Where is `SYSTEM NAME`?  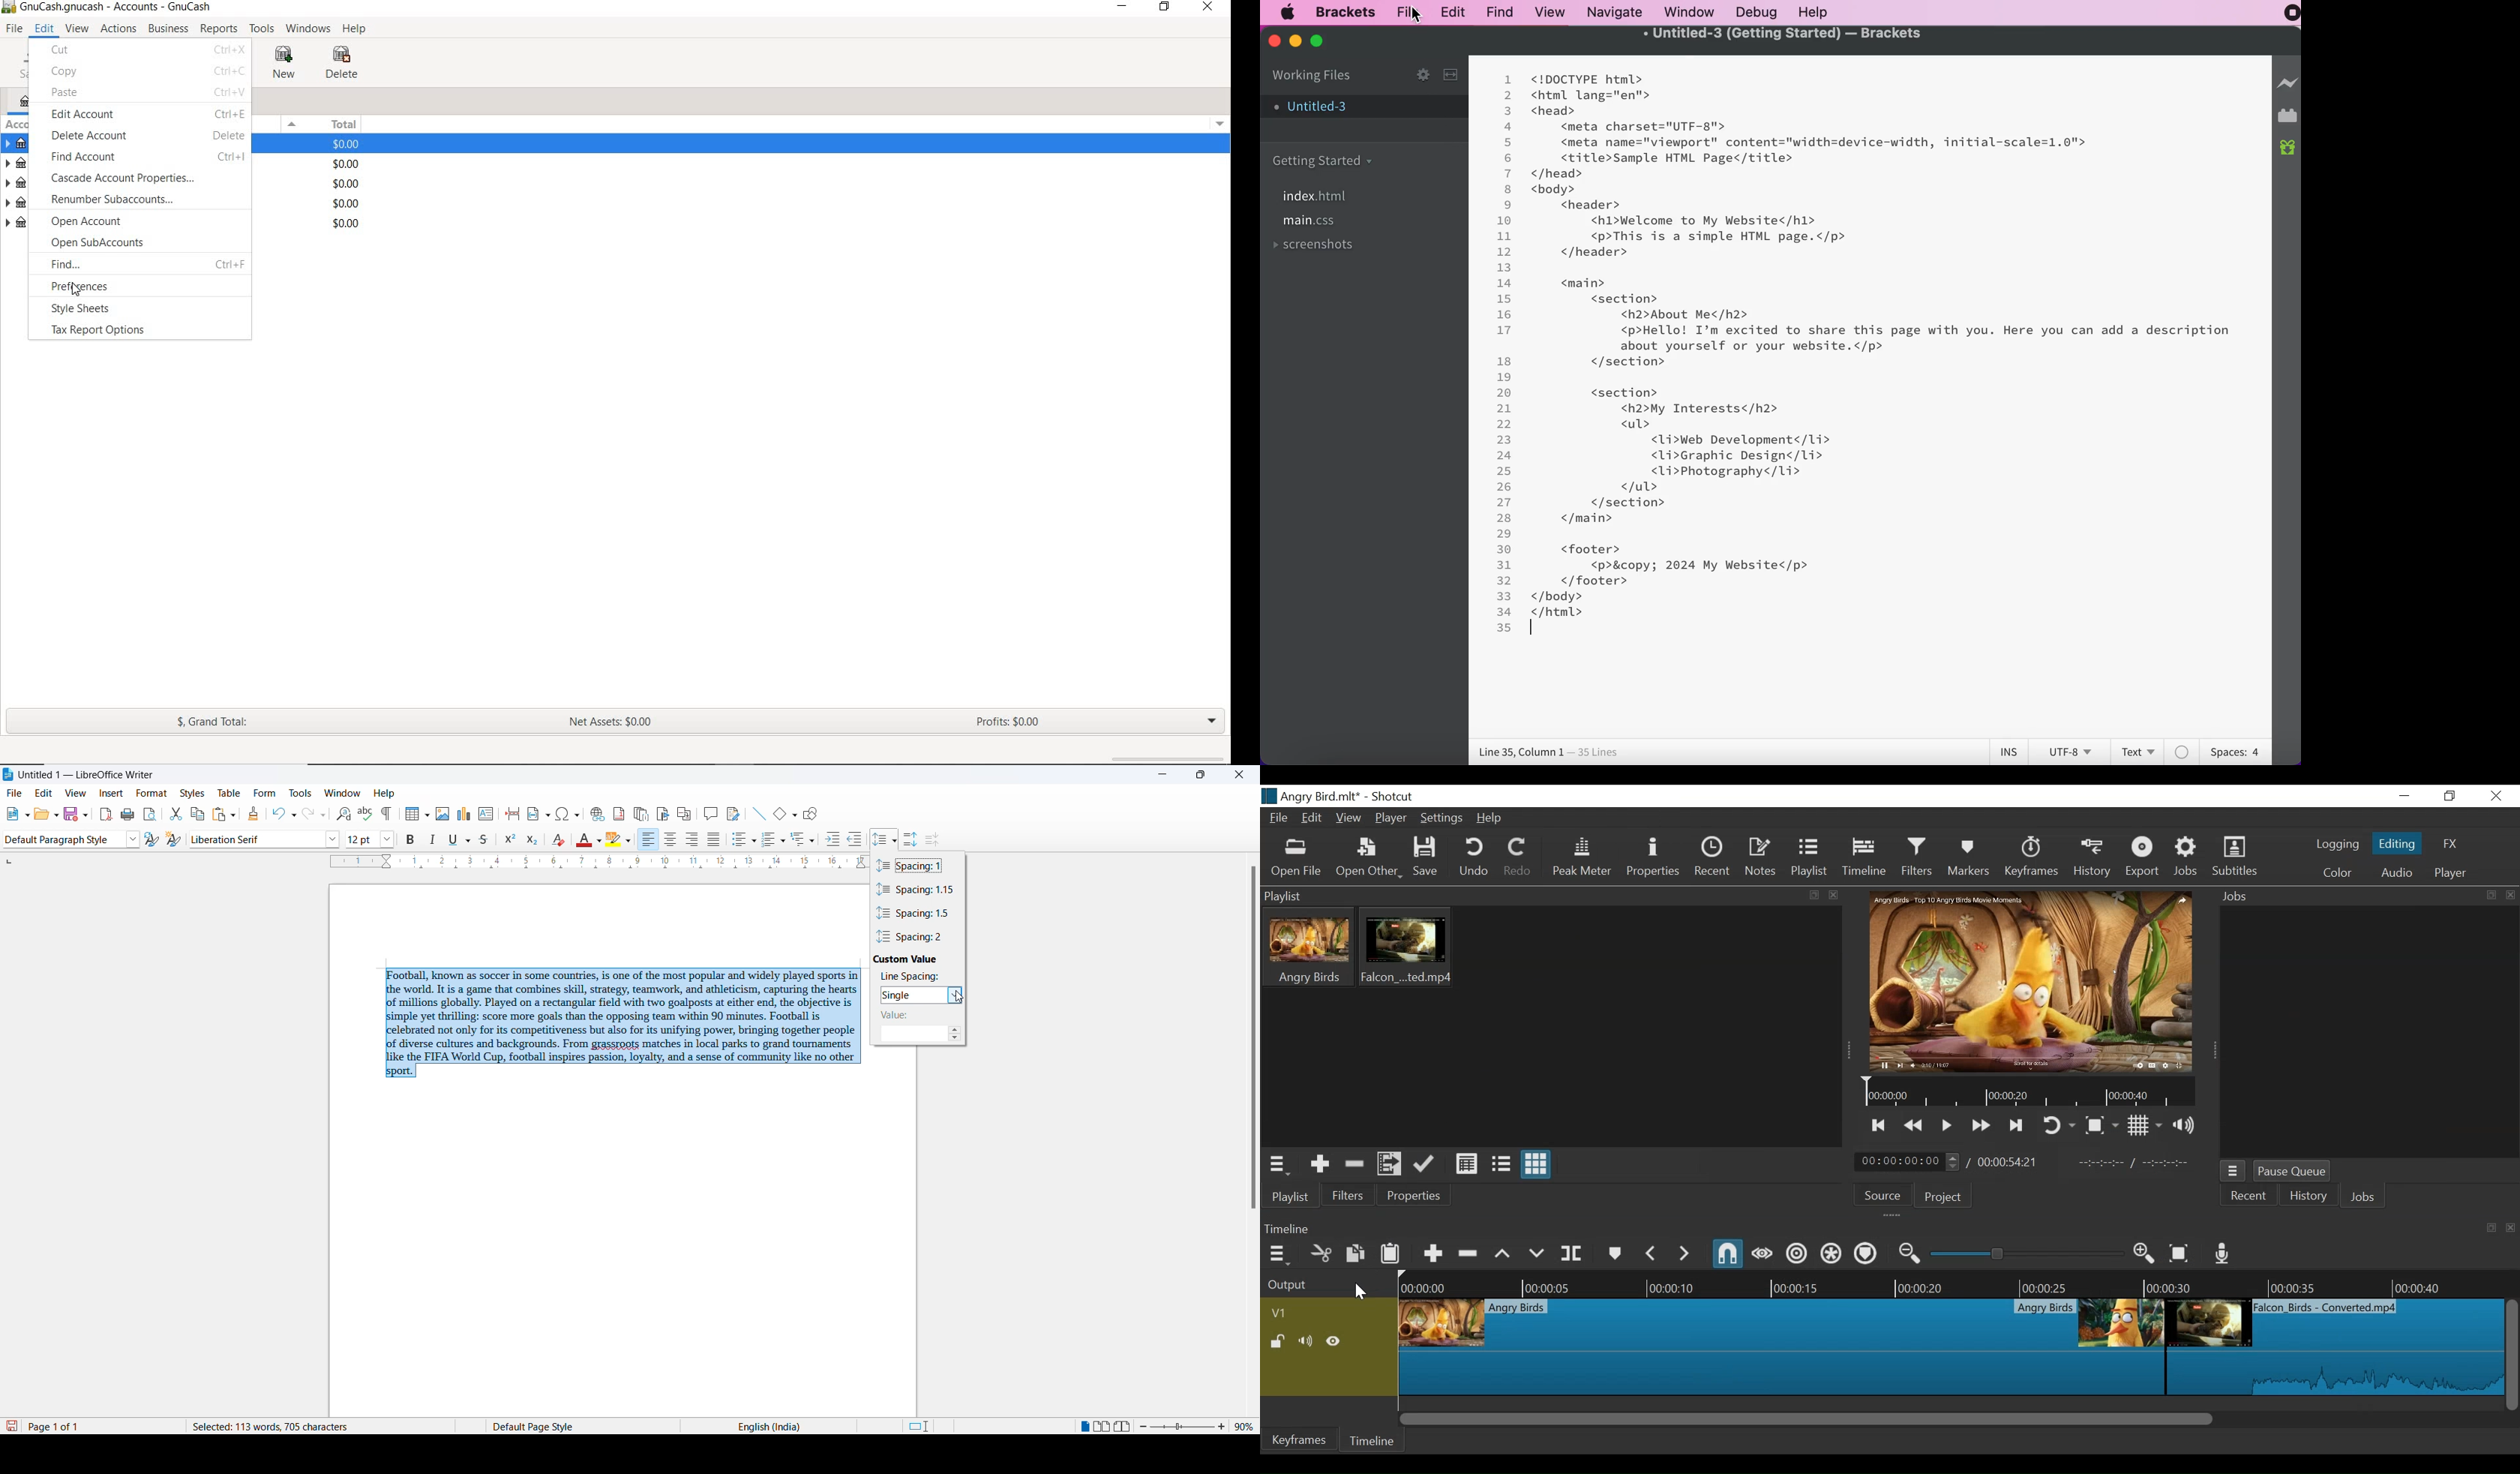
SYSTEM NAME is located at coordinates (110, 7).